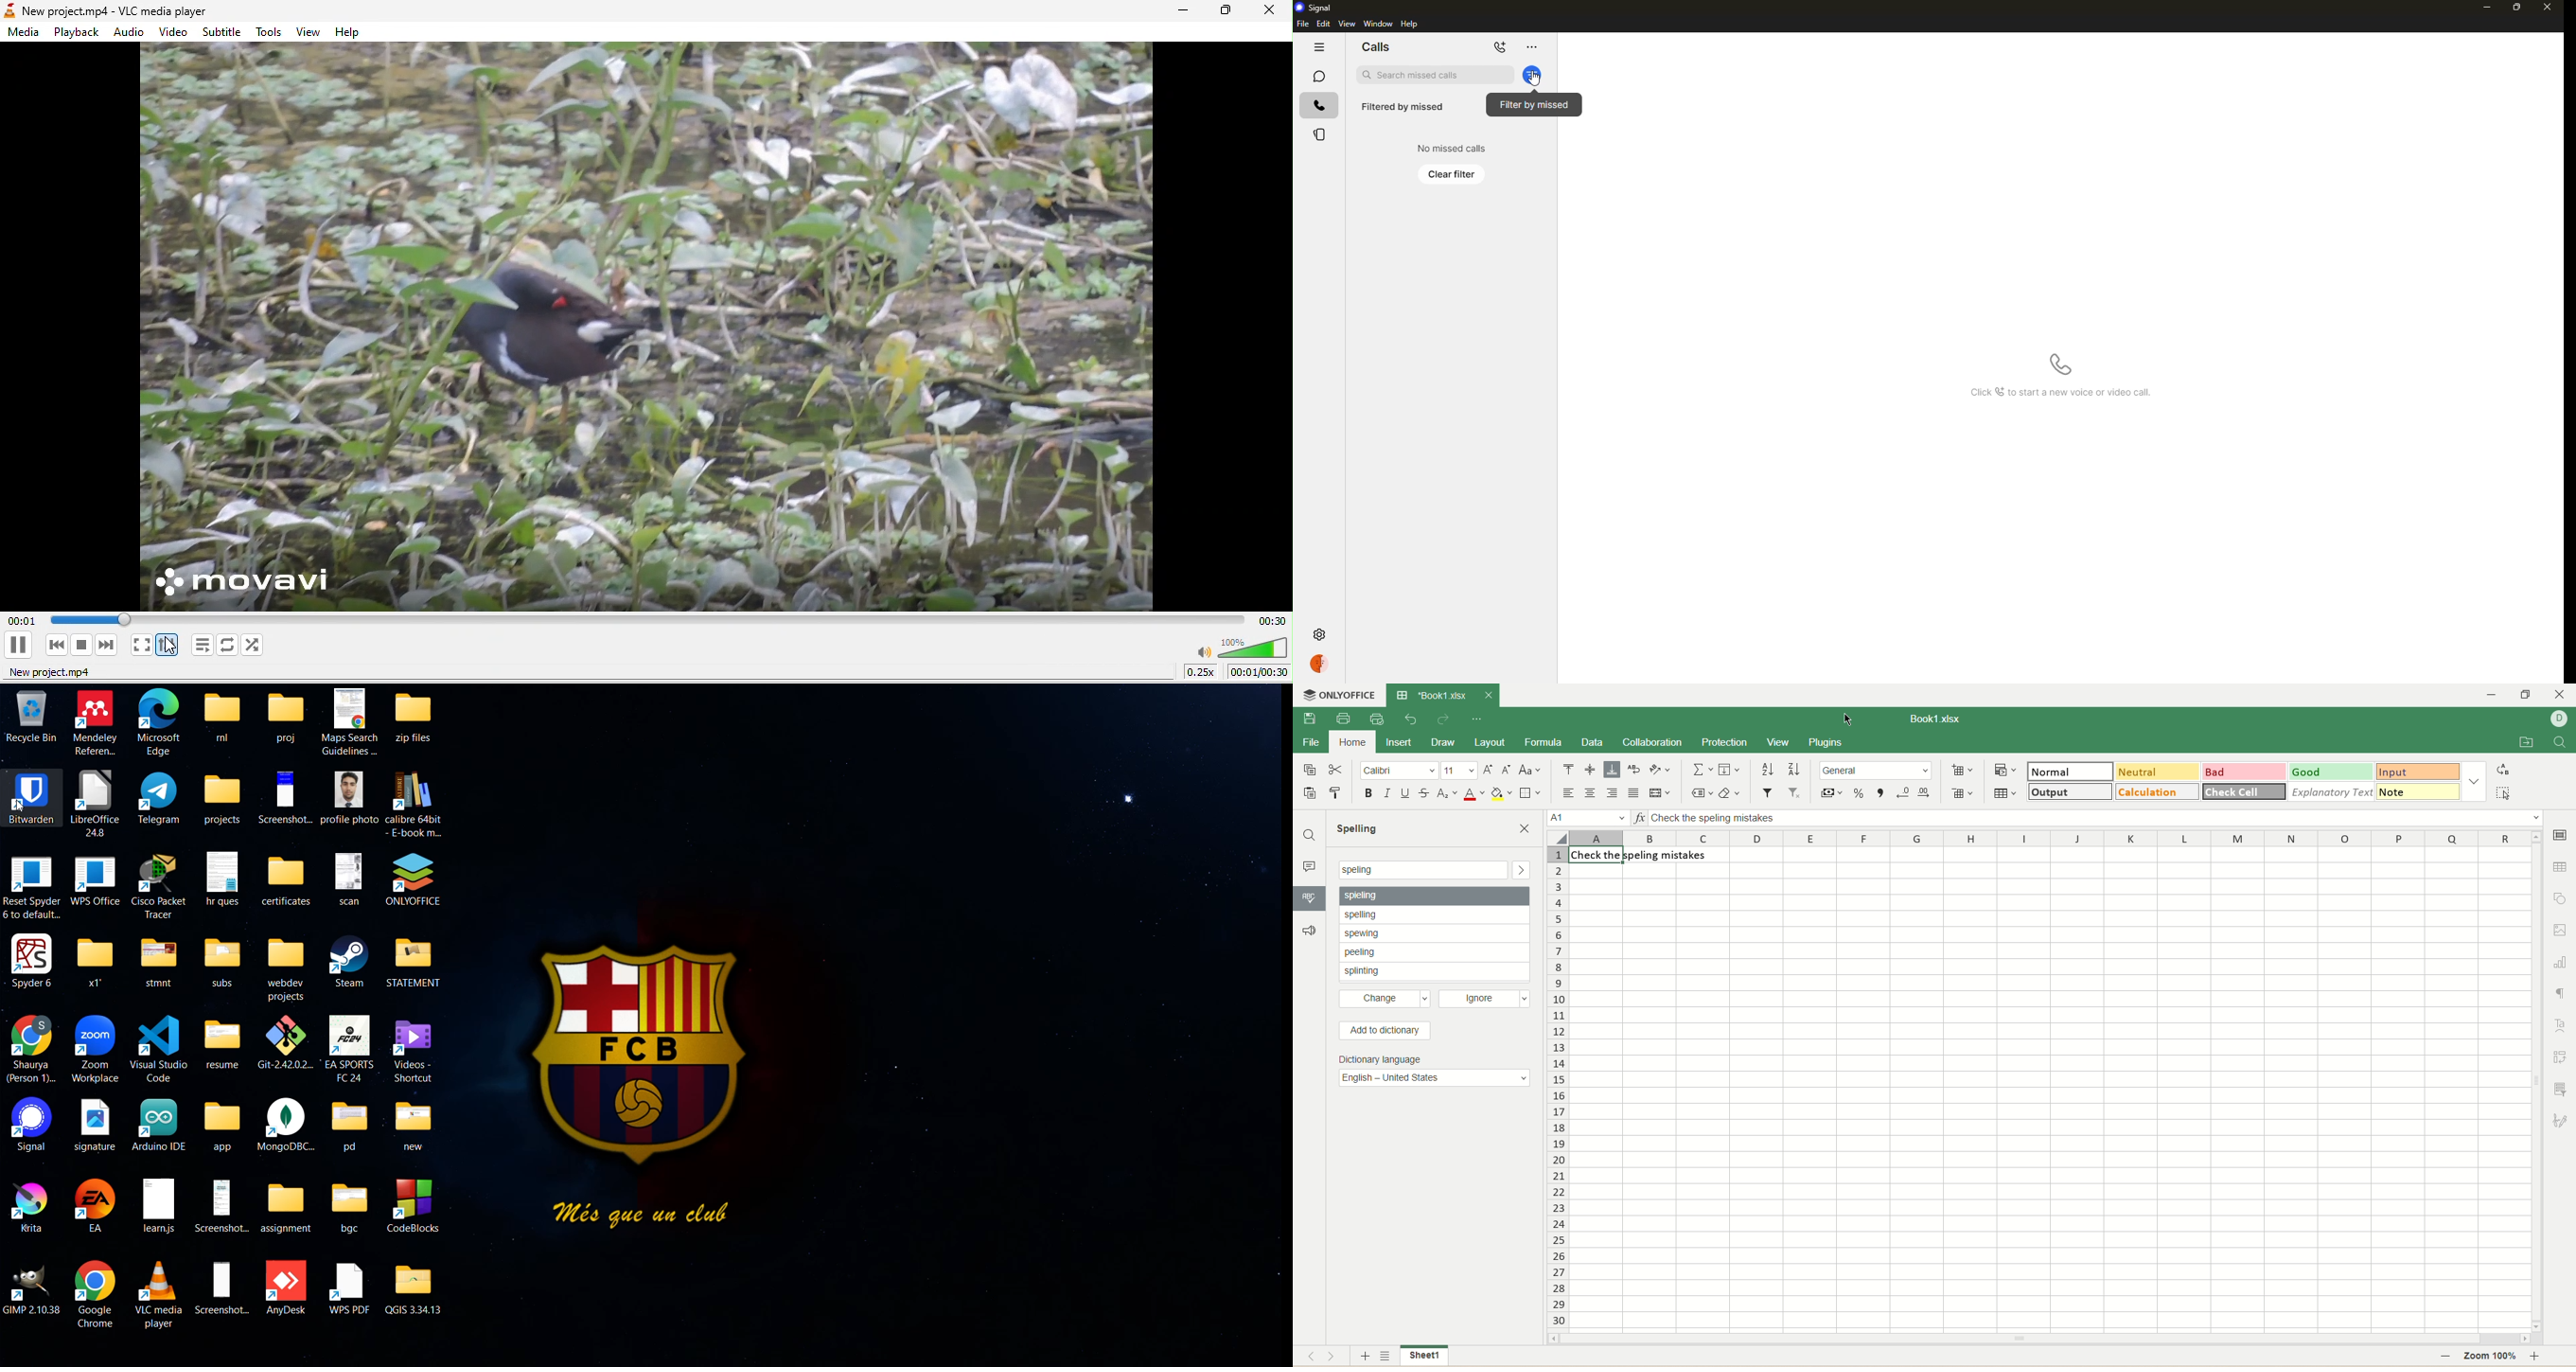 The image size is (2576, 1372). What do you see at coordinates (2528, 696) in the screenshot?
I see `maximize` at bounding box center [2528, 696].